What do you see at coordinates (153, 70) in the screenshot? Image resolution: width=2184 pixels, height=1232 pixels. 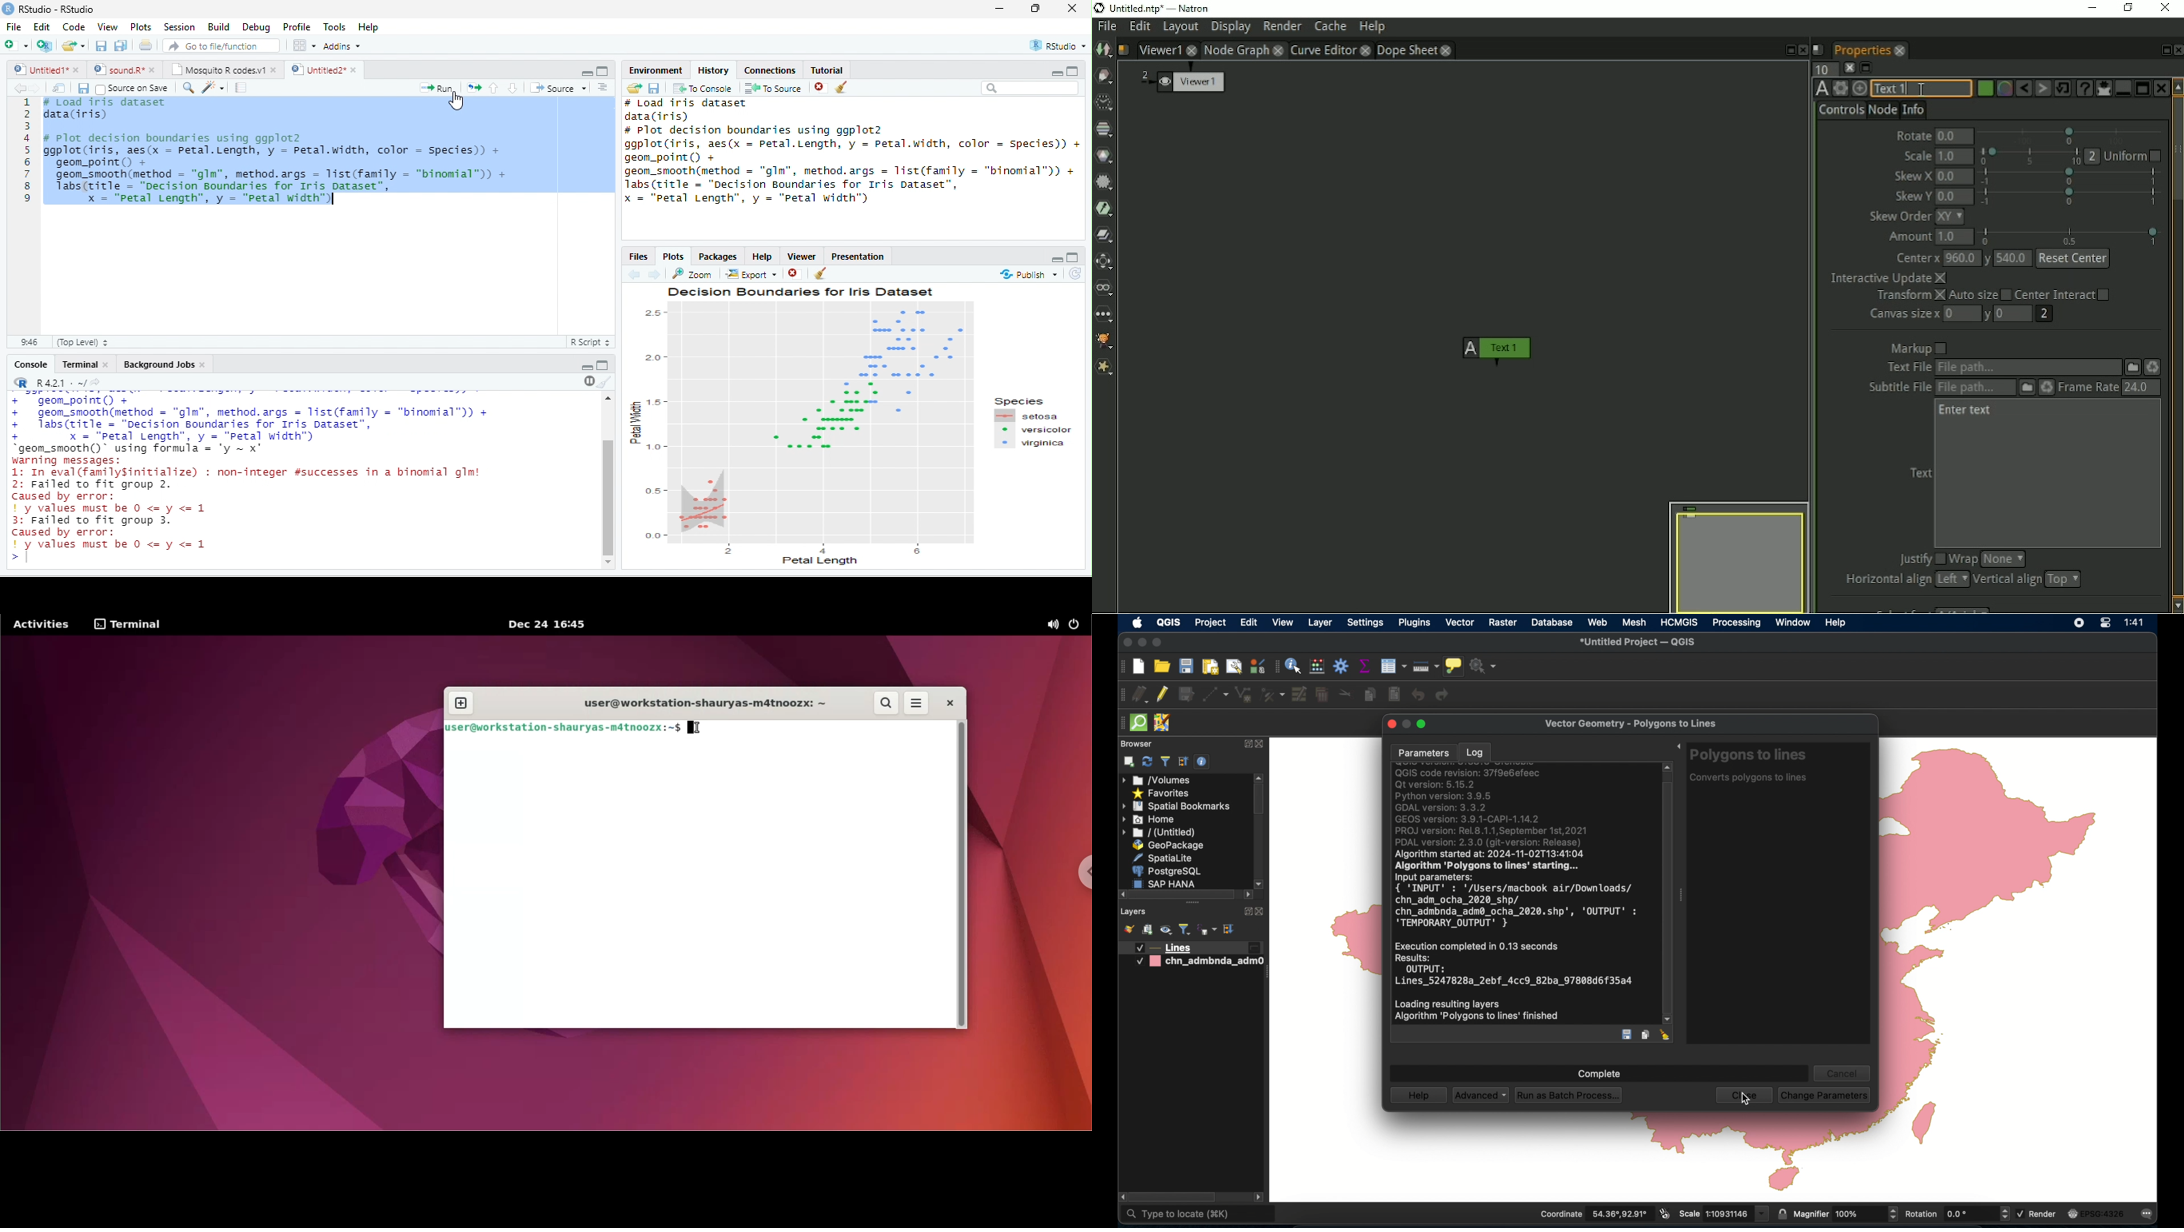 I see `close` at bounding box center [153, 70].